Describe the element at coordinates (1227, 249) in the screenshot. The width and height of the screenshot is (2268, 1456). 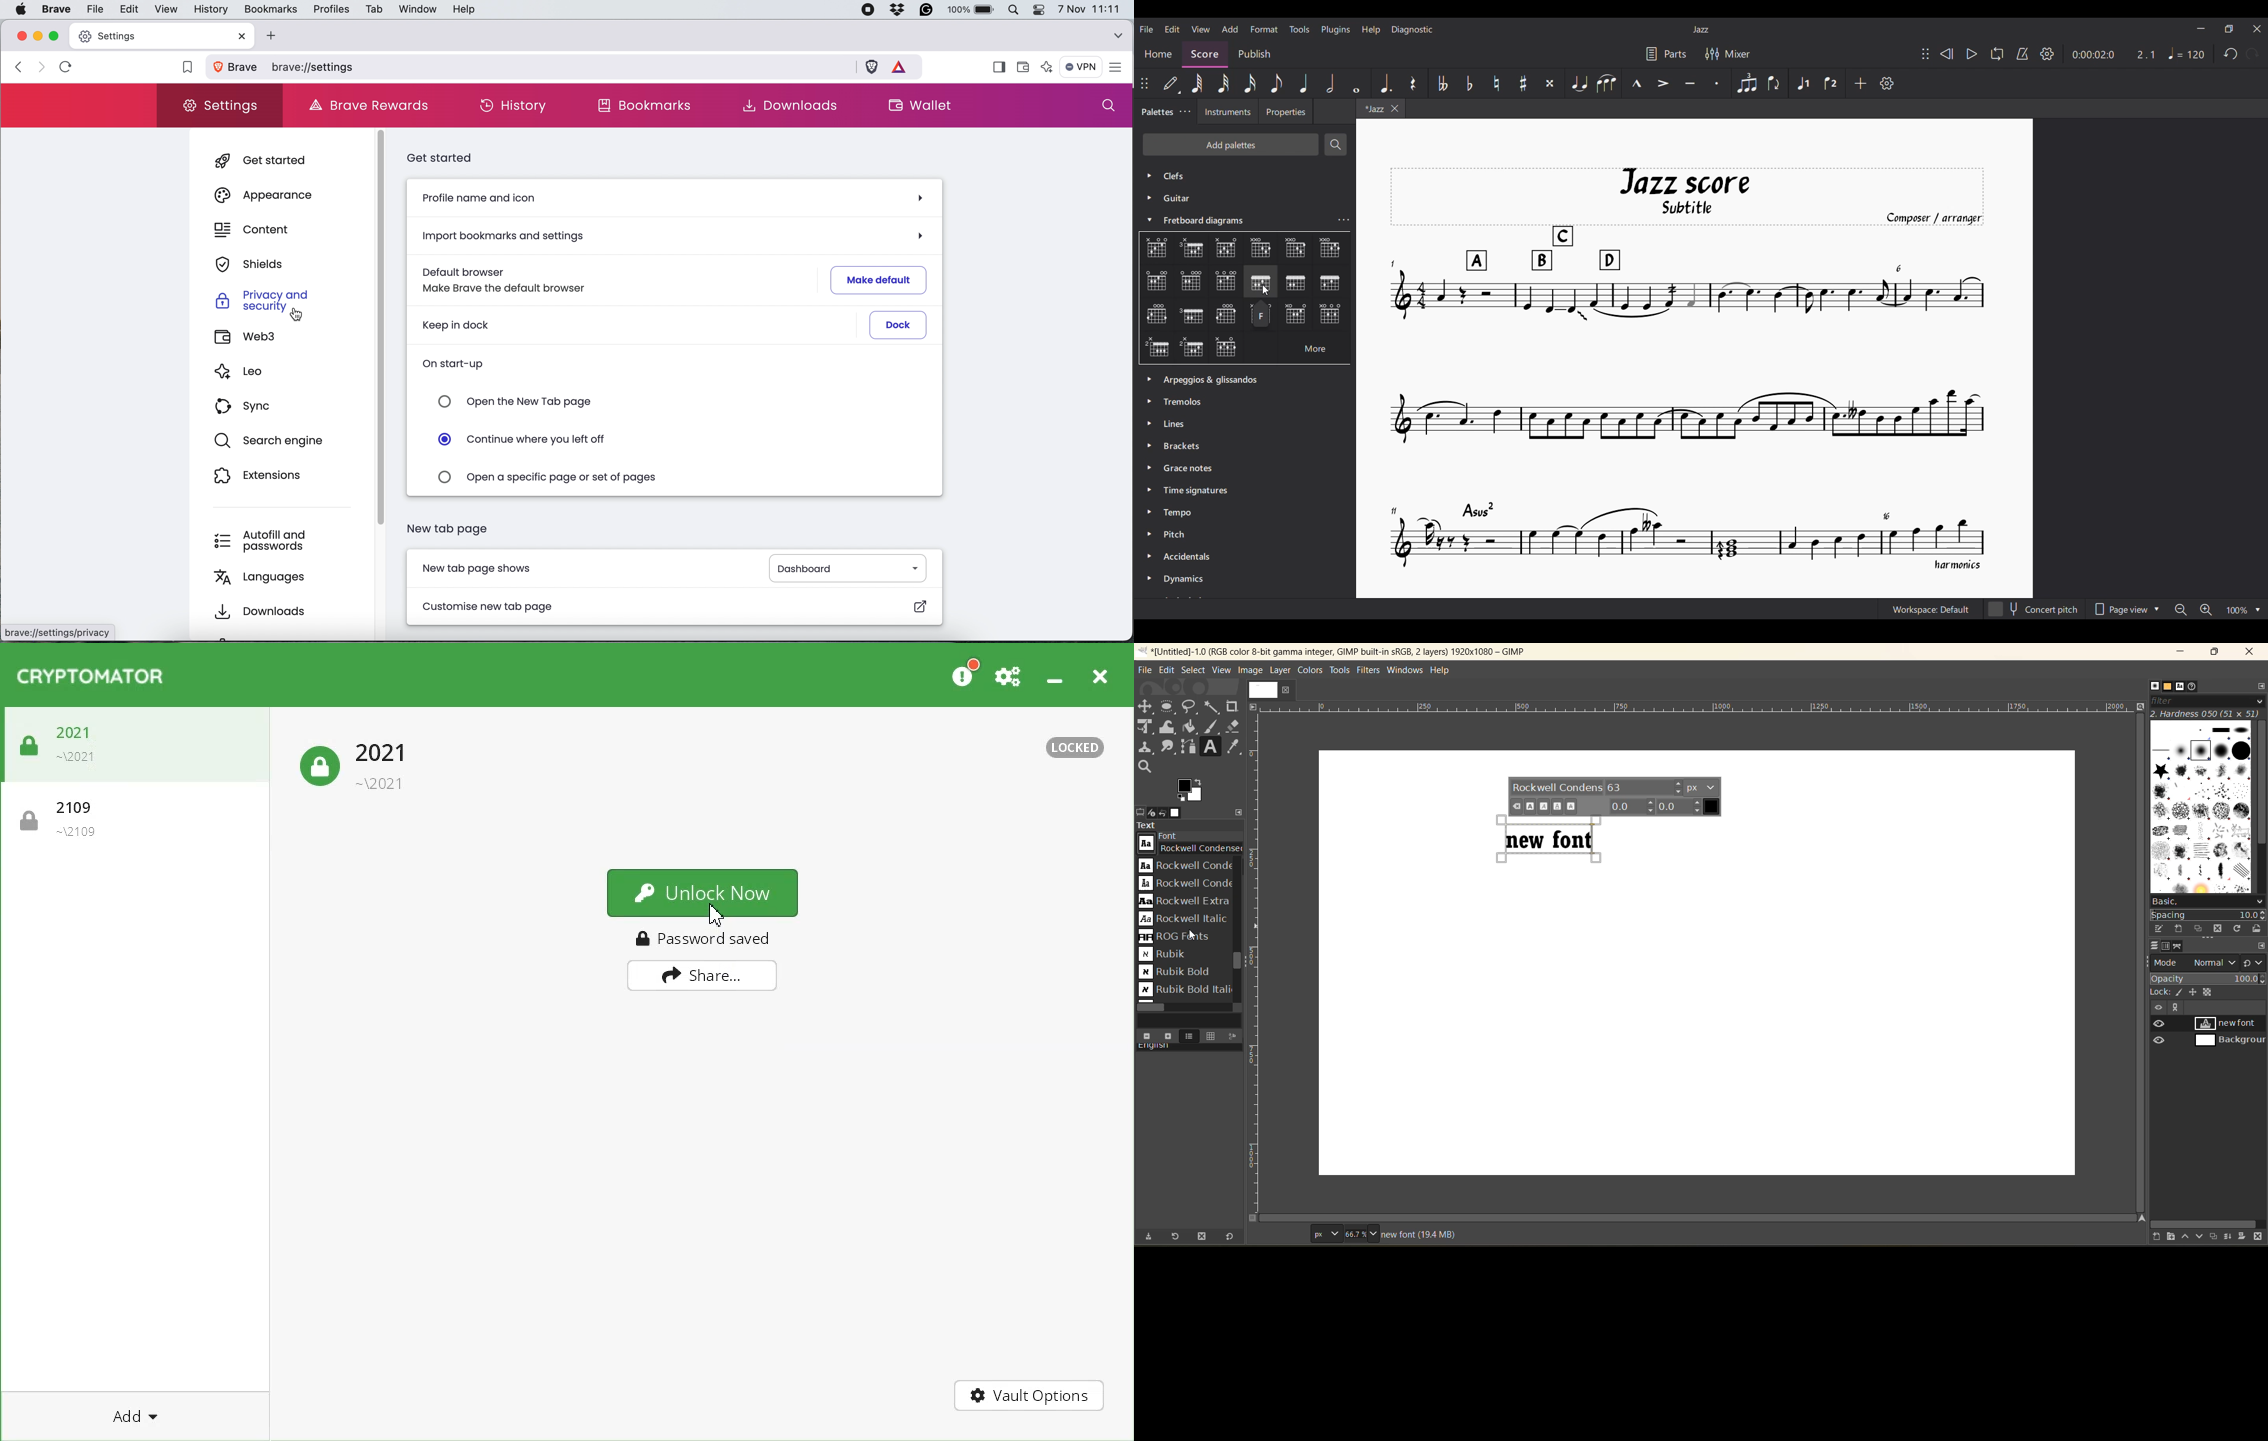
I see `Chart3` at that location.